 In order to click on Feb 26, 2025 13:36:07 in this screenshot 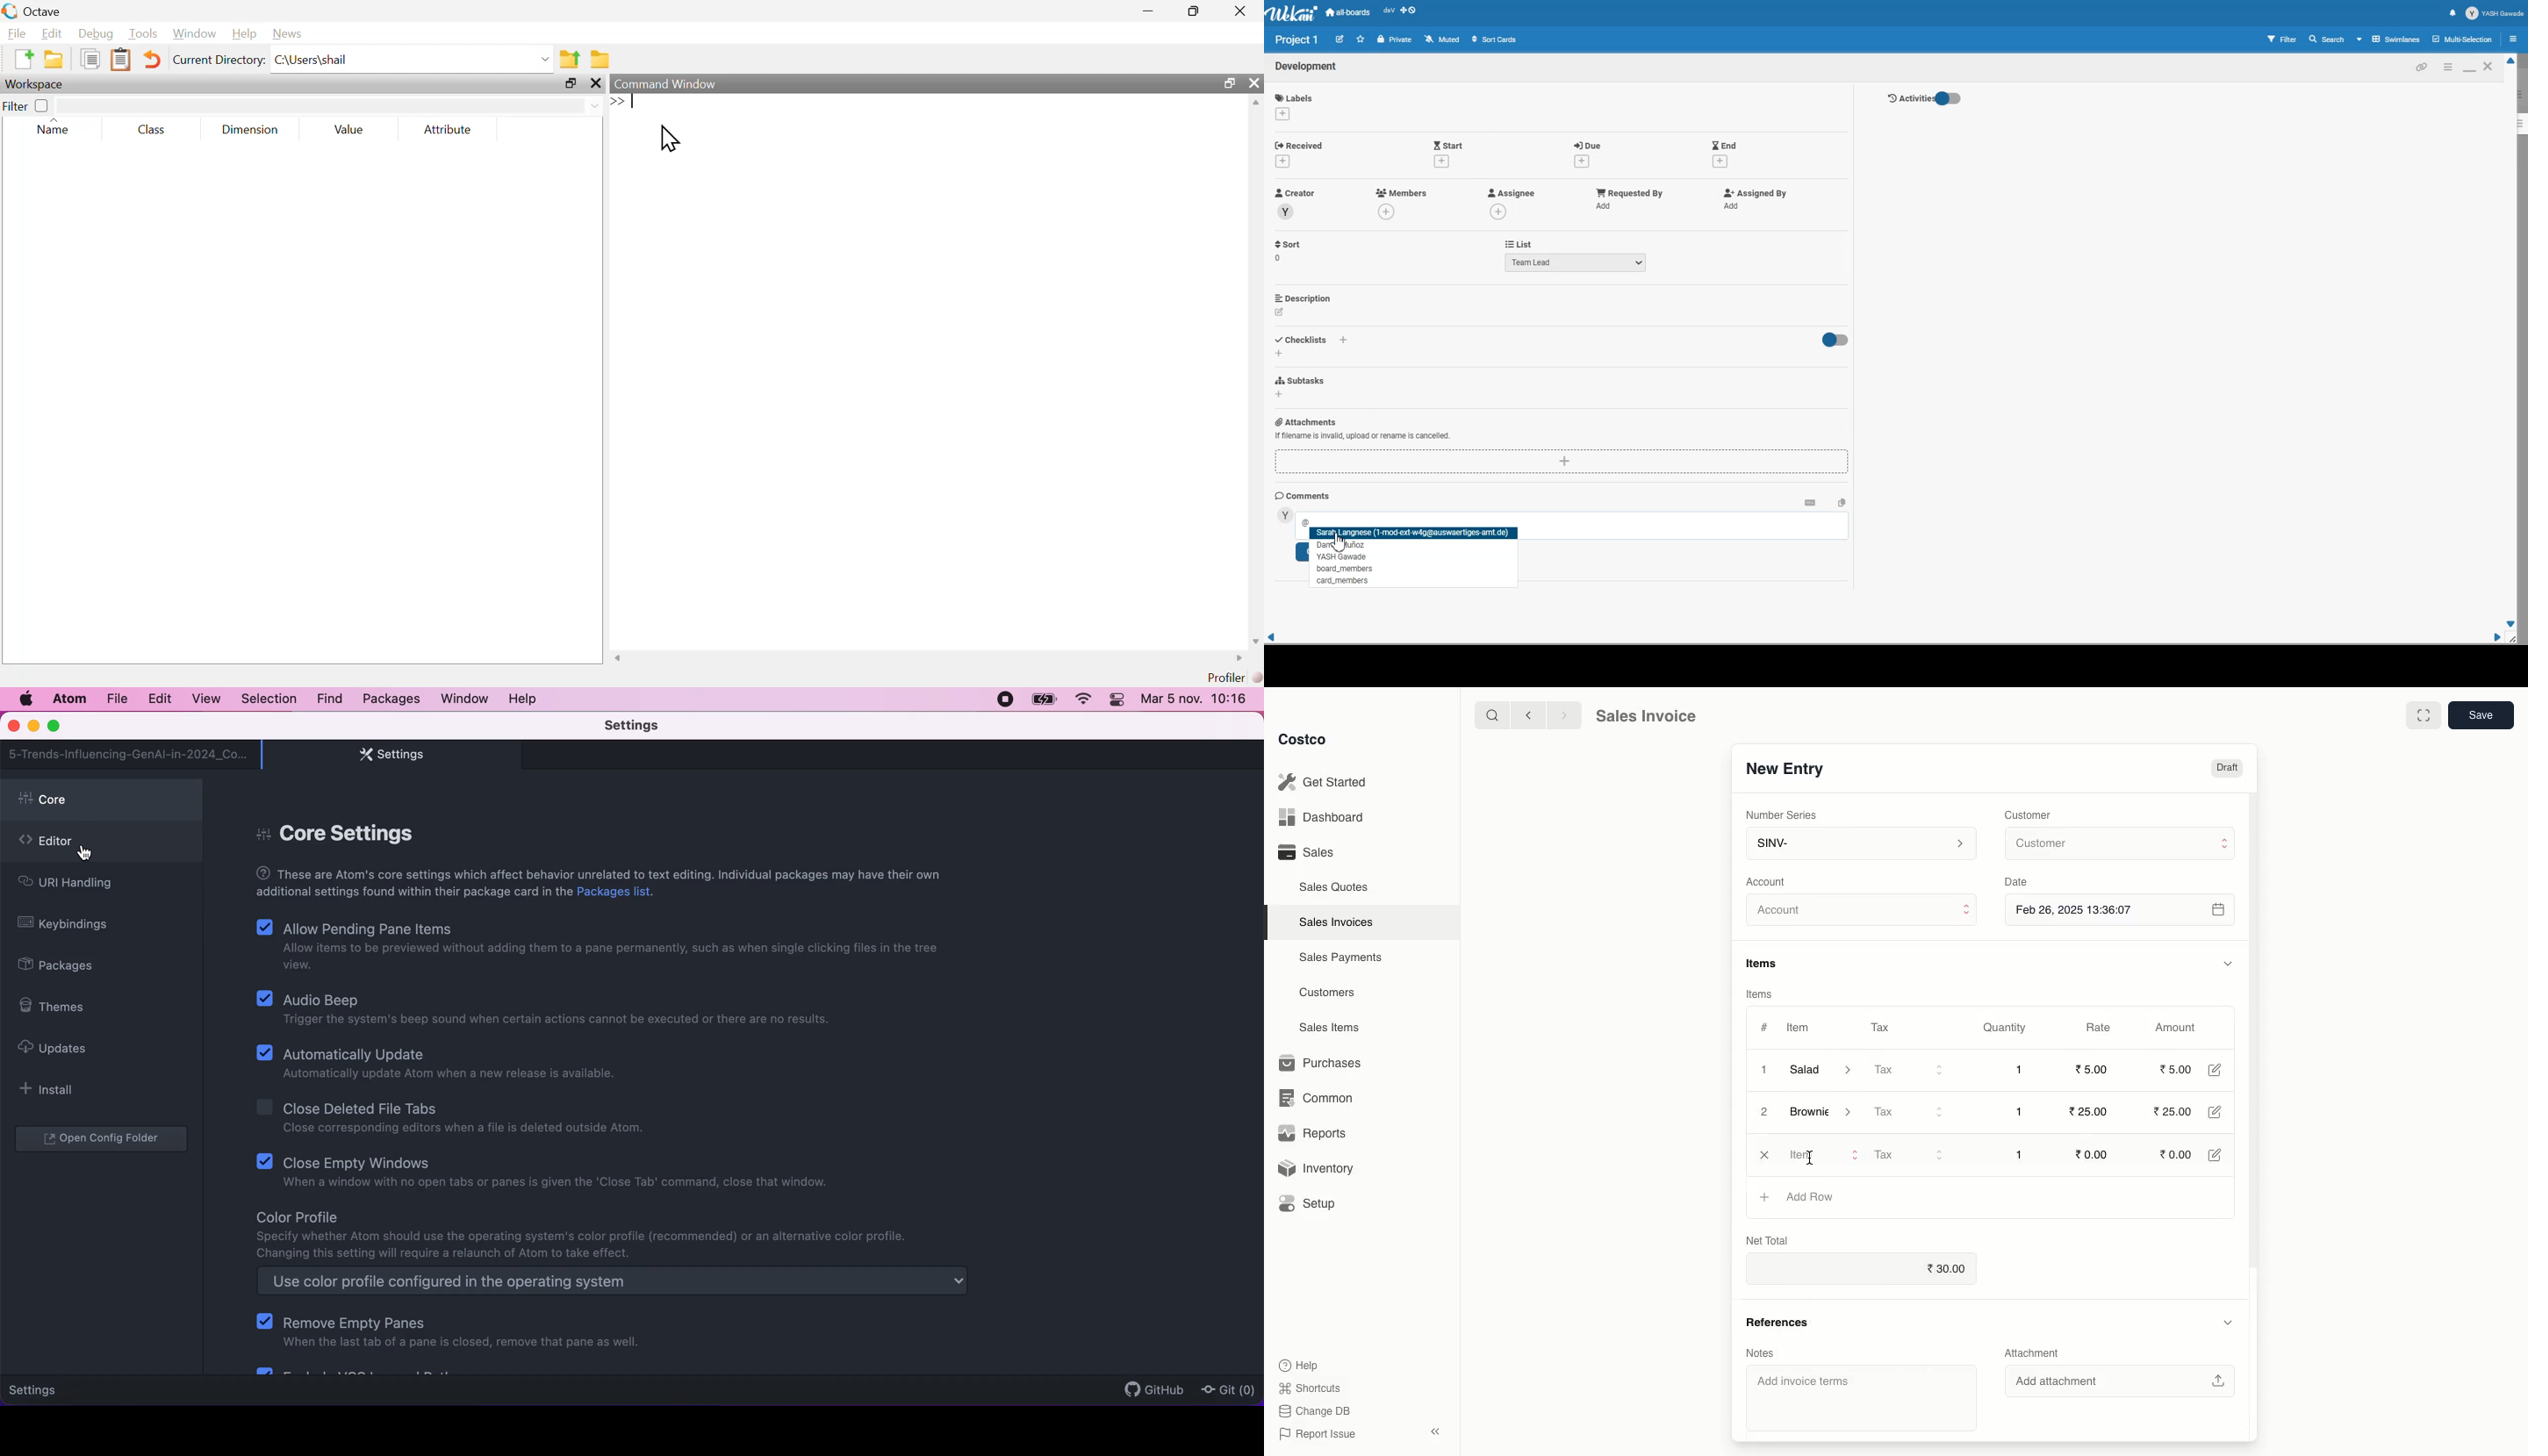, I will do `click(2122, 909)`.